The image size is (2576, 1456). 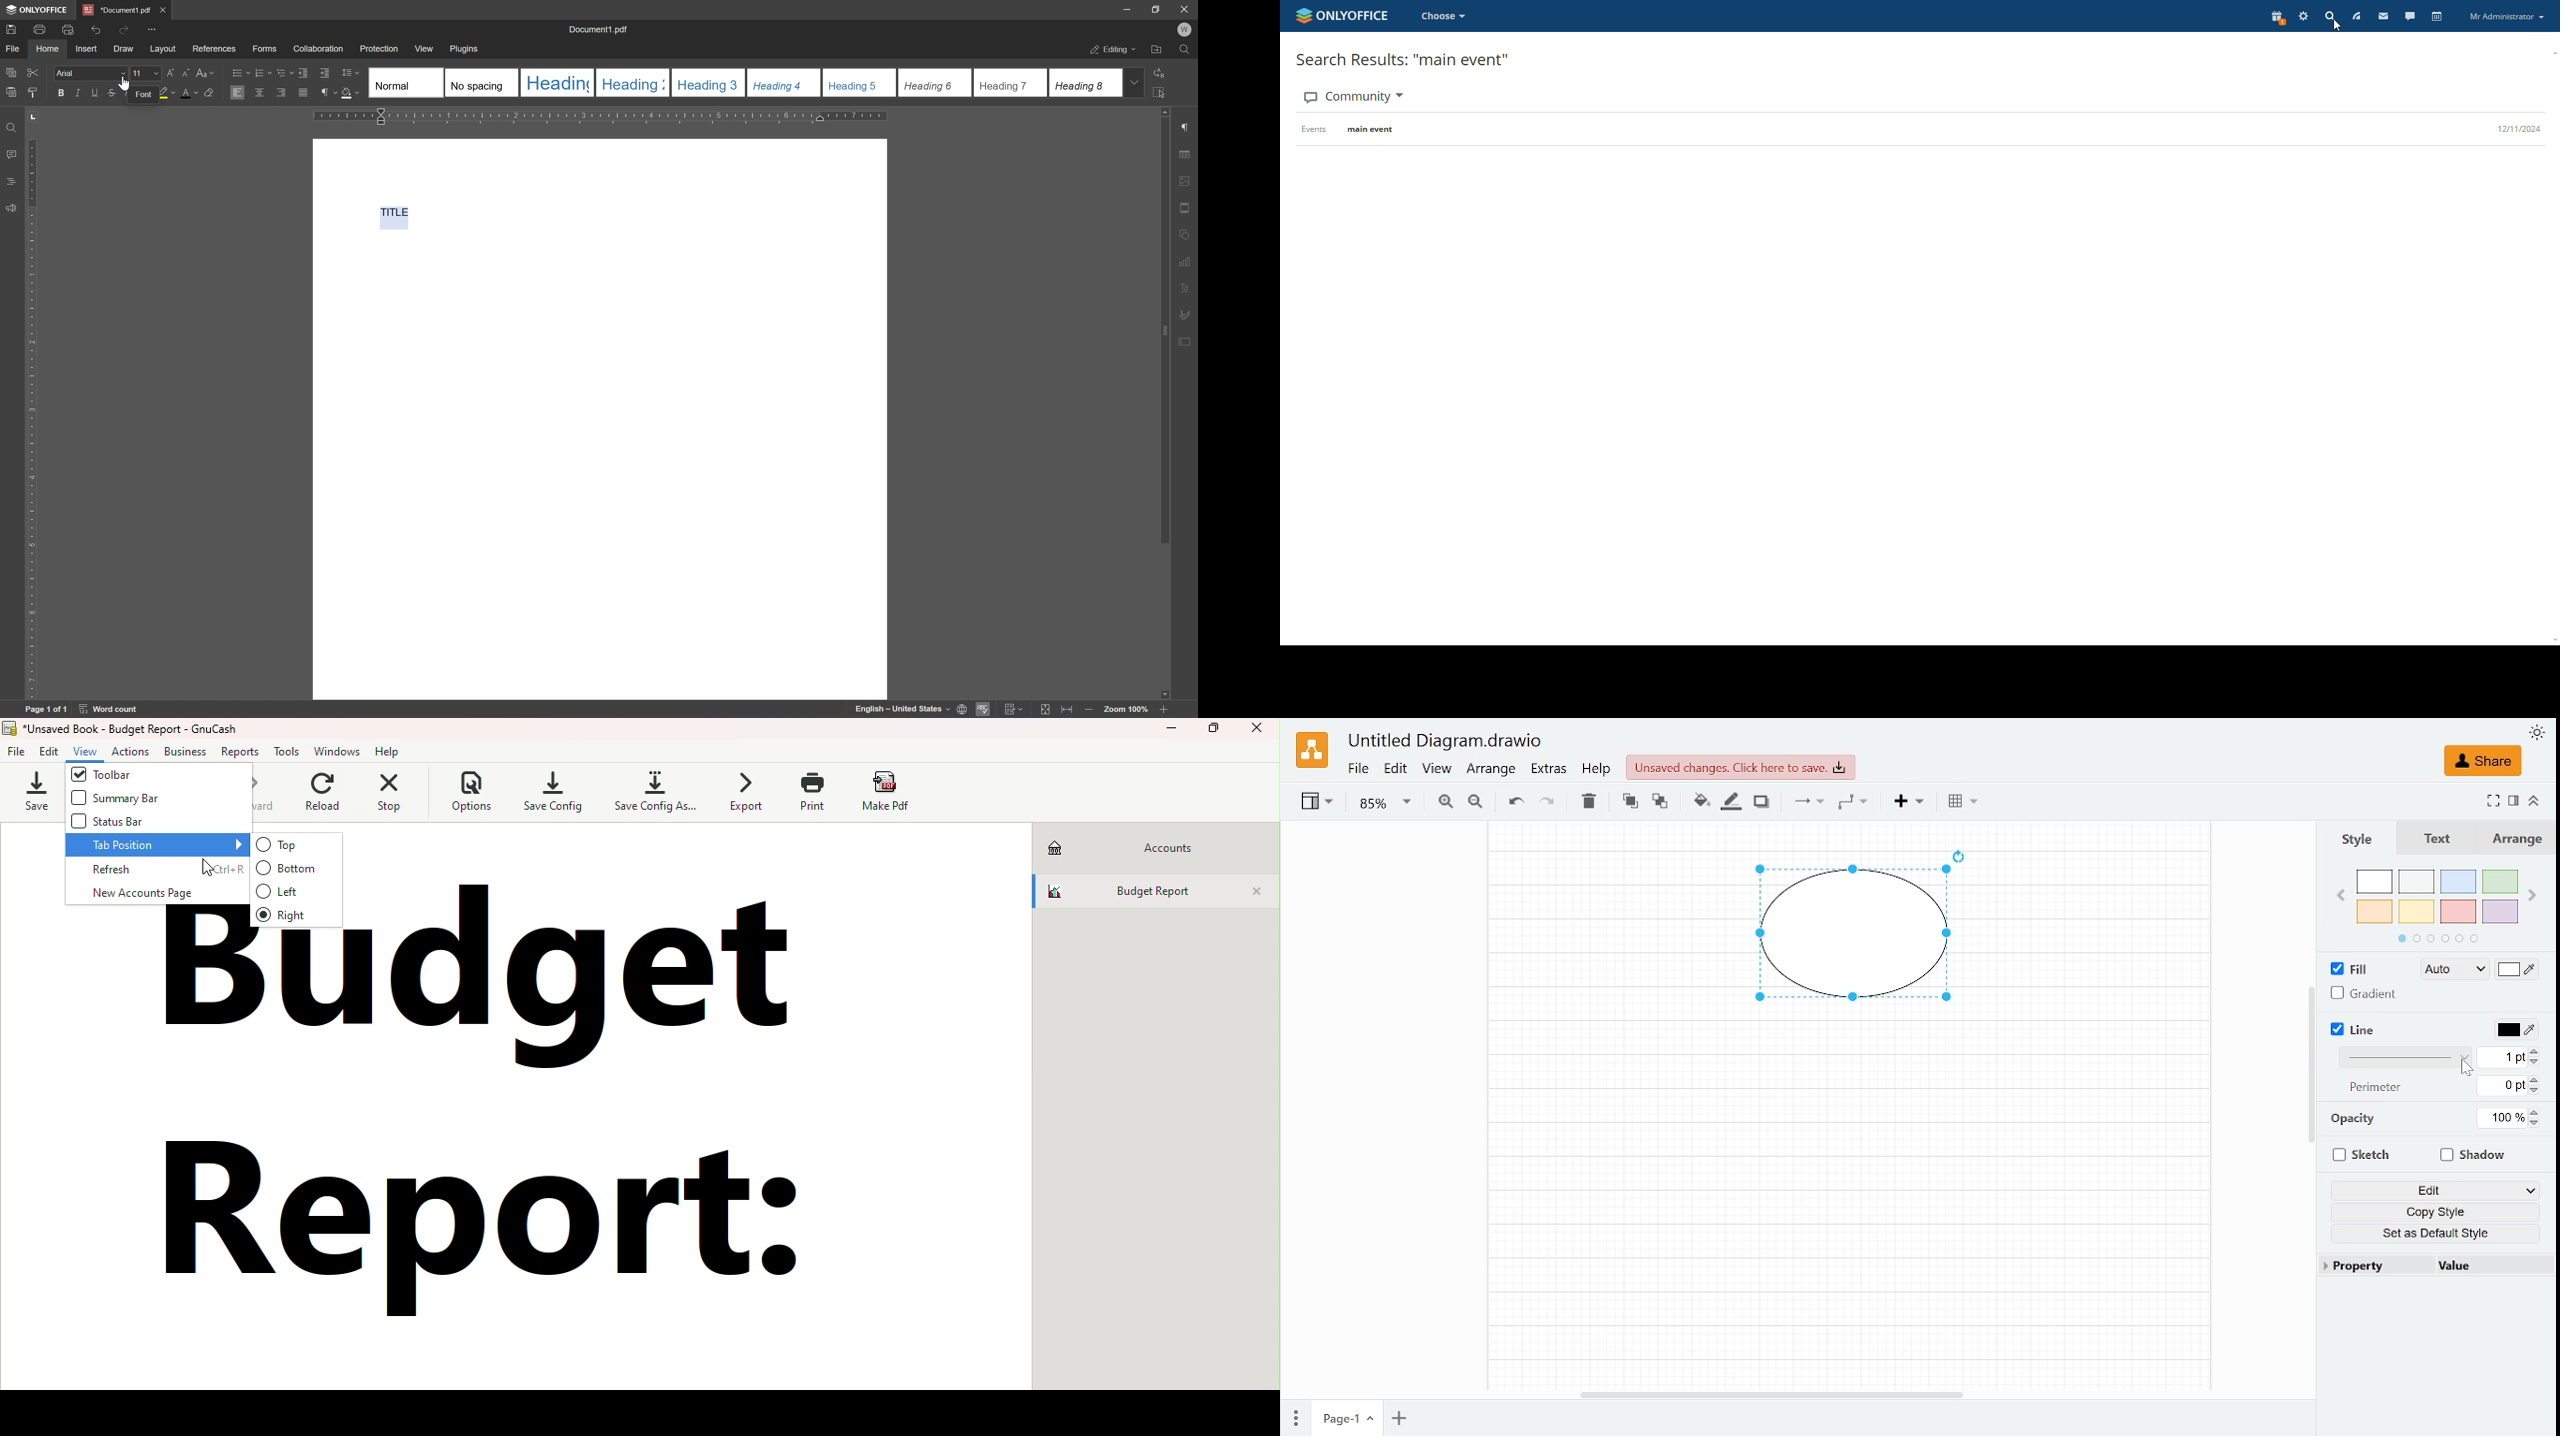 I want to click on New account, so click(x=157, y=891).